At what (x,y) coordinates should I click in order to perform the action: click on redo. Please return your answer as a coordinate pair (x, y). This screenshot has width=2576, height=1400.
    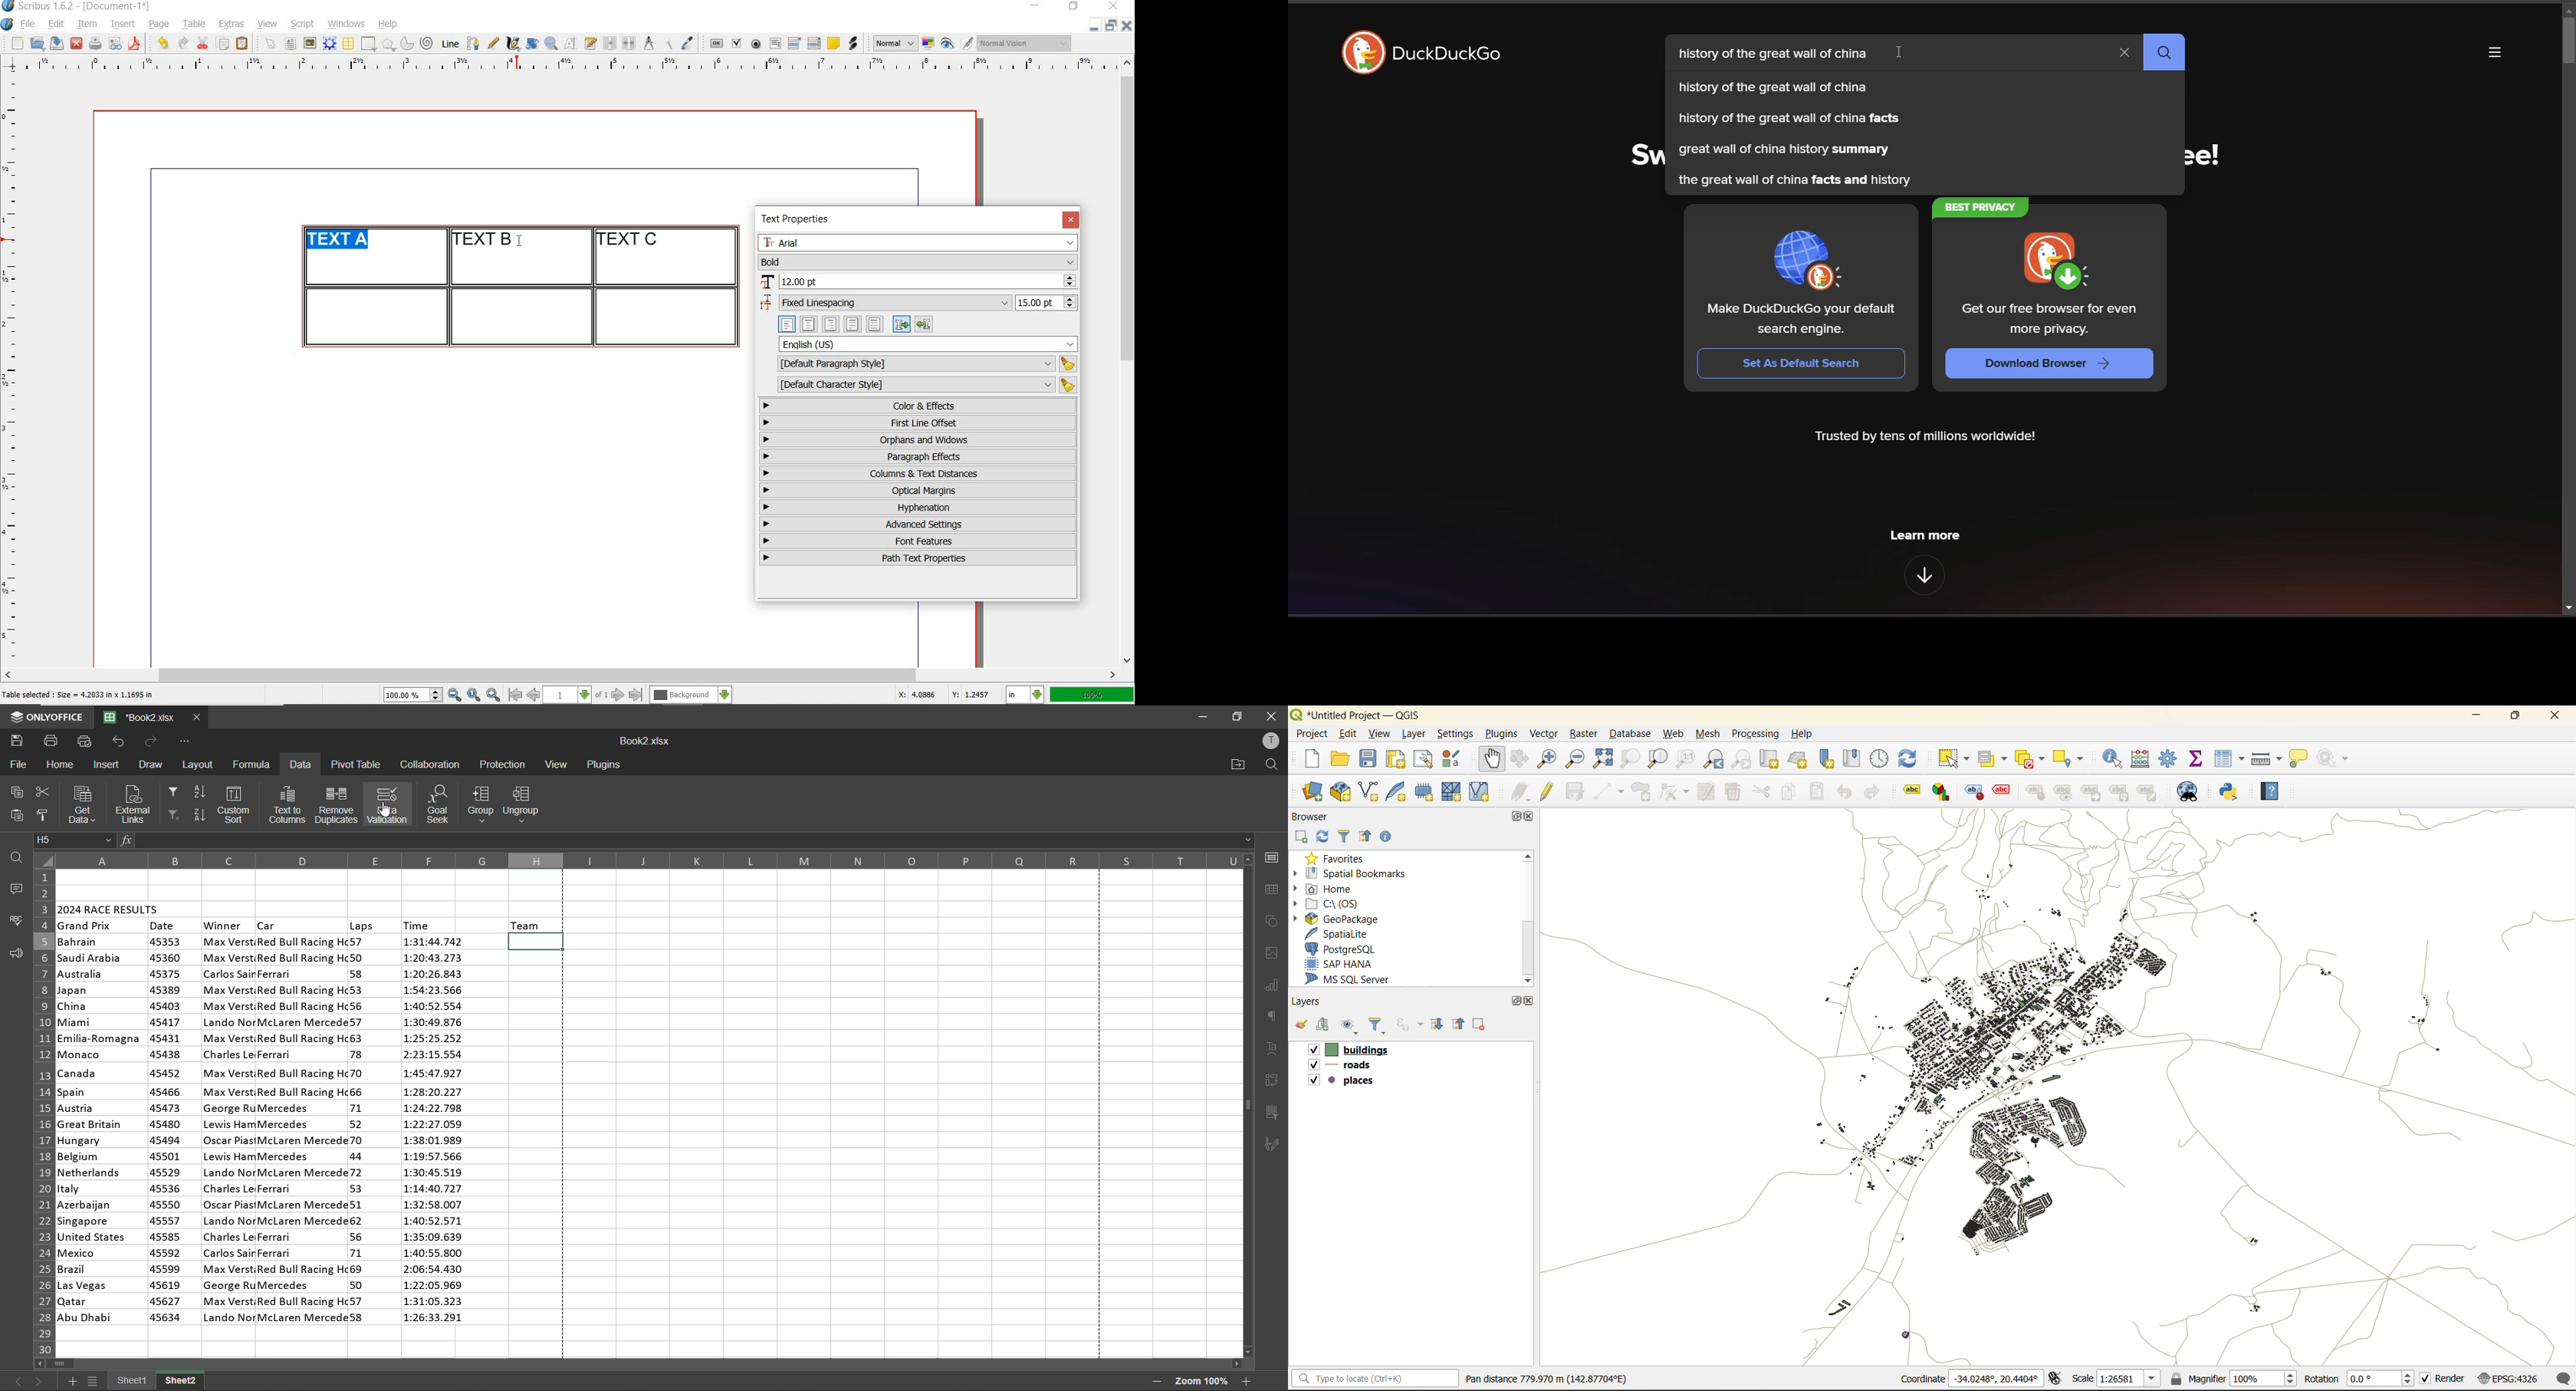
    Looking at the image, I should click on (1874, 790).